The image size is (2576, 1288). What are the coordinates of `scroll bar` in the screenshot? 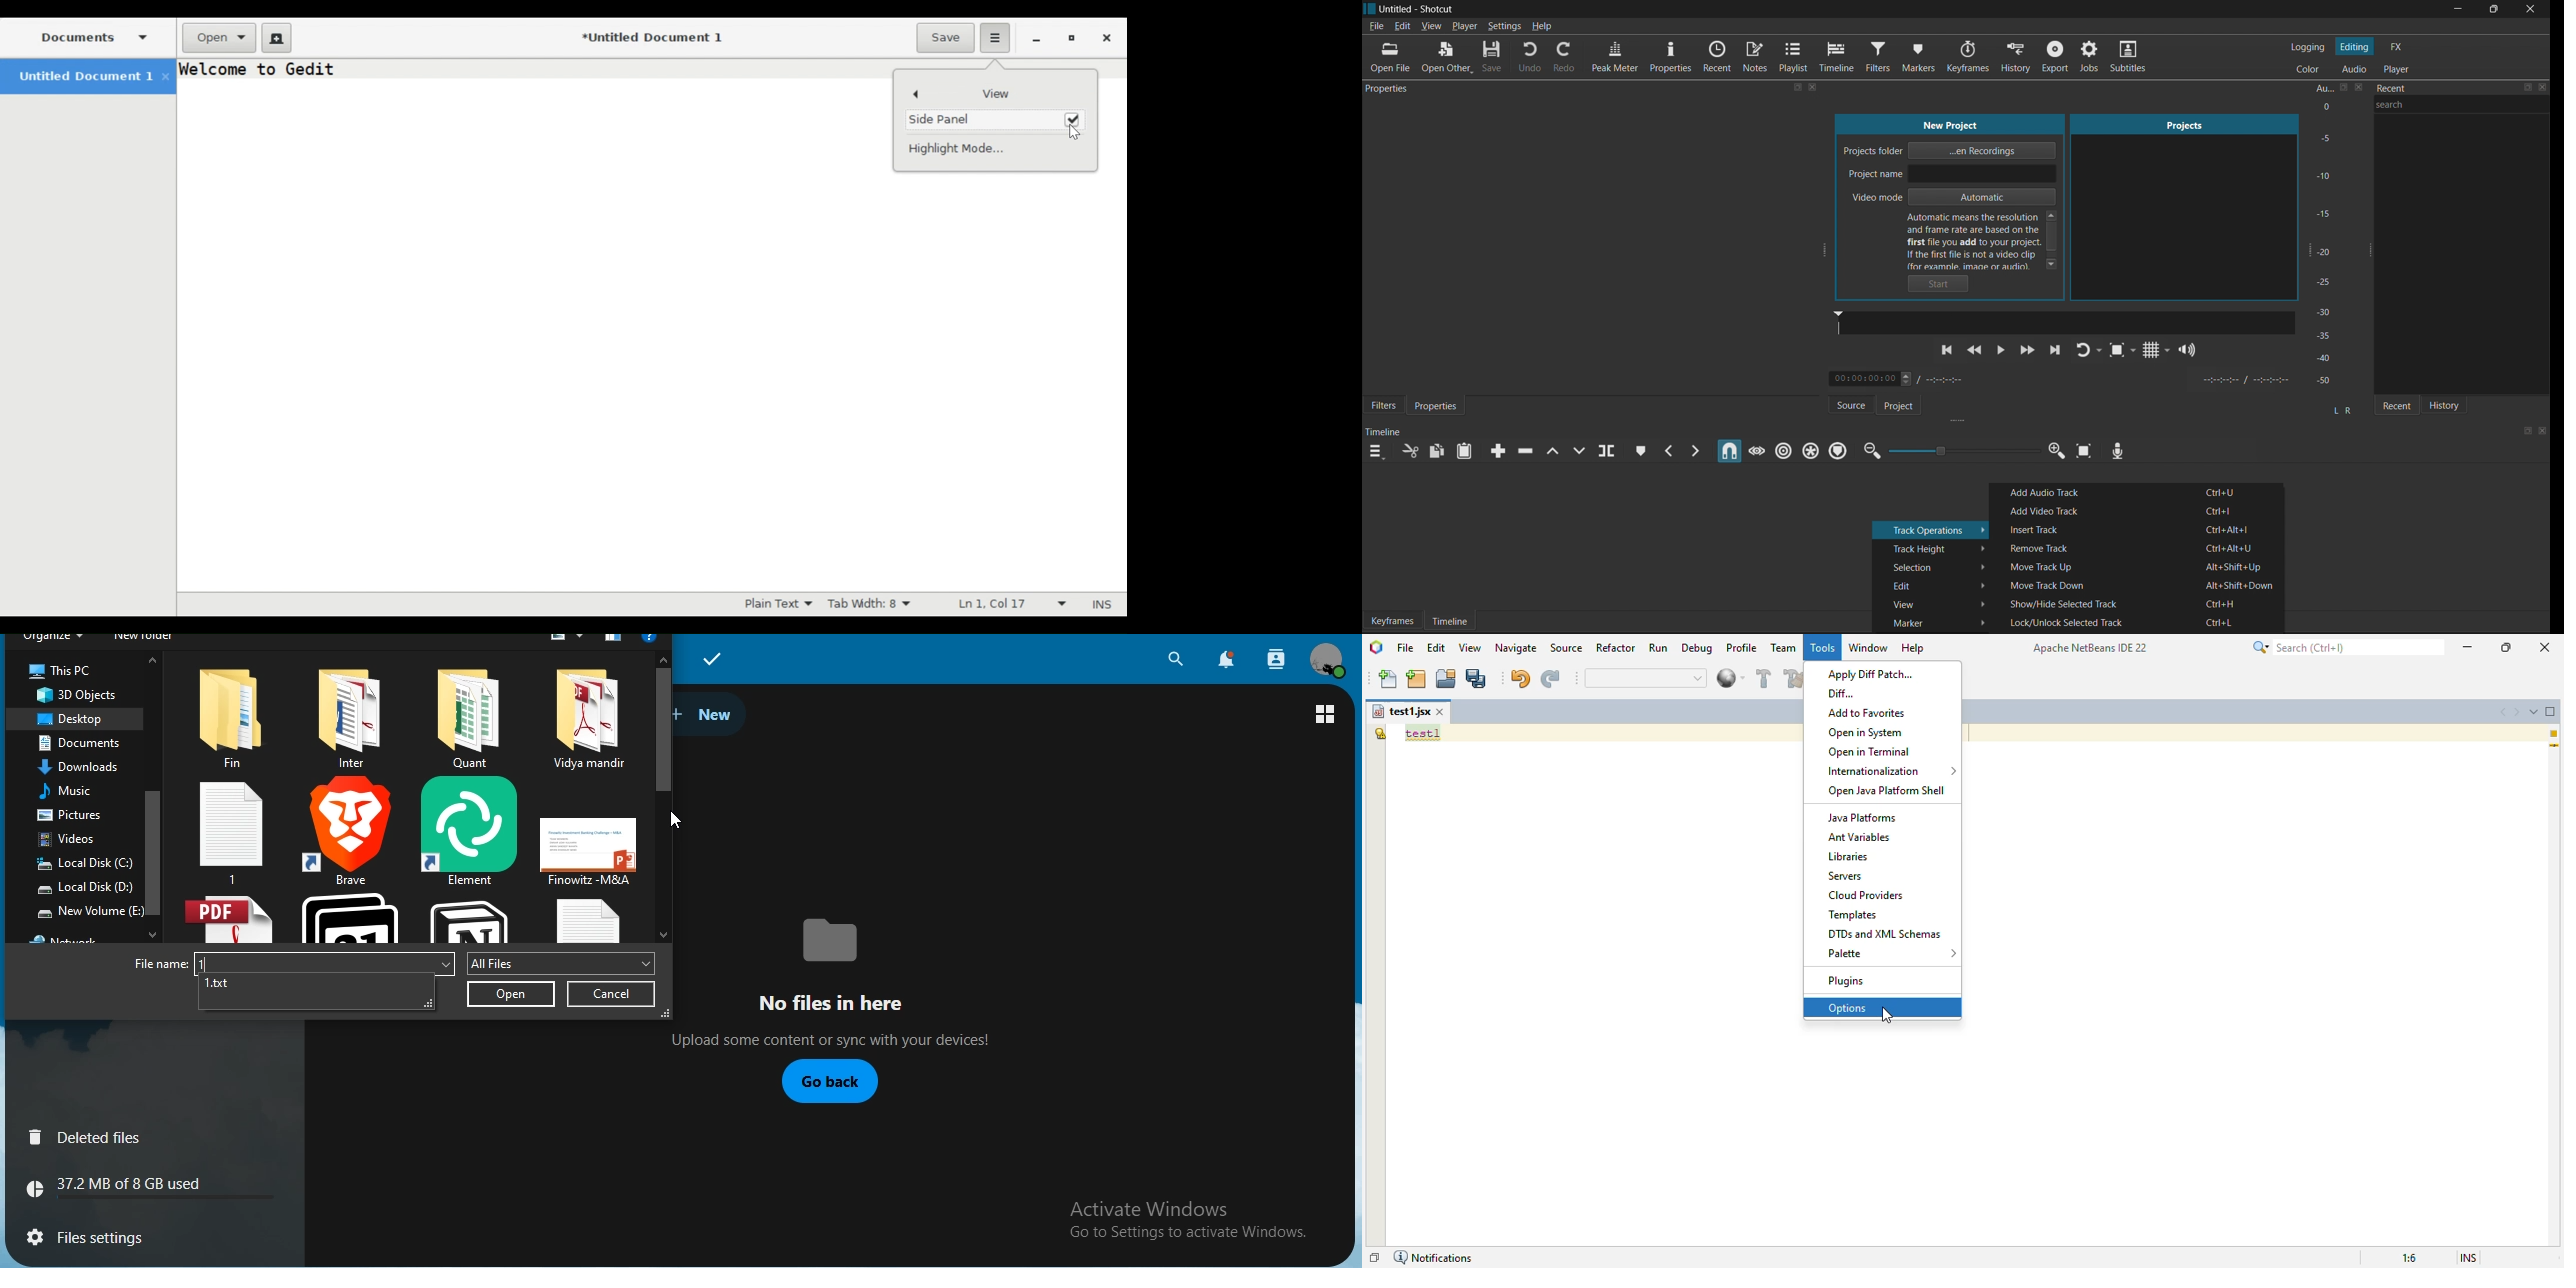 It's located at (661, 730).